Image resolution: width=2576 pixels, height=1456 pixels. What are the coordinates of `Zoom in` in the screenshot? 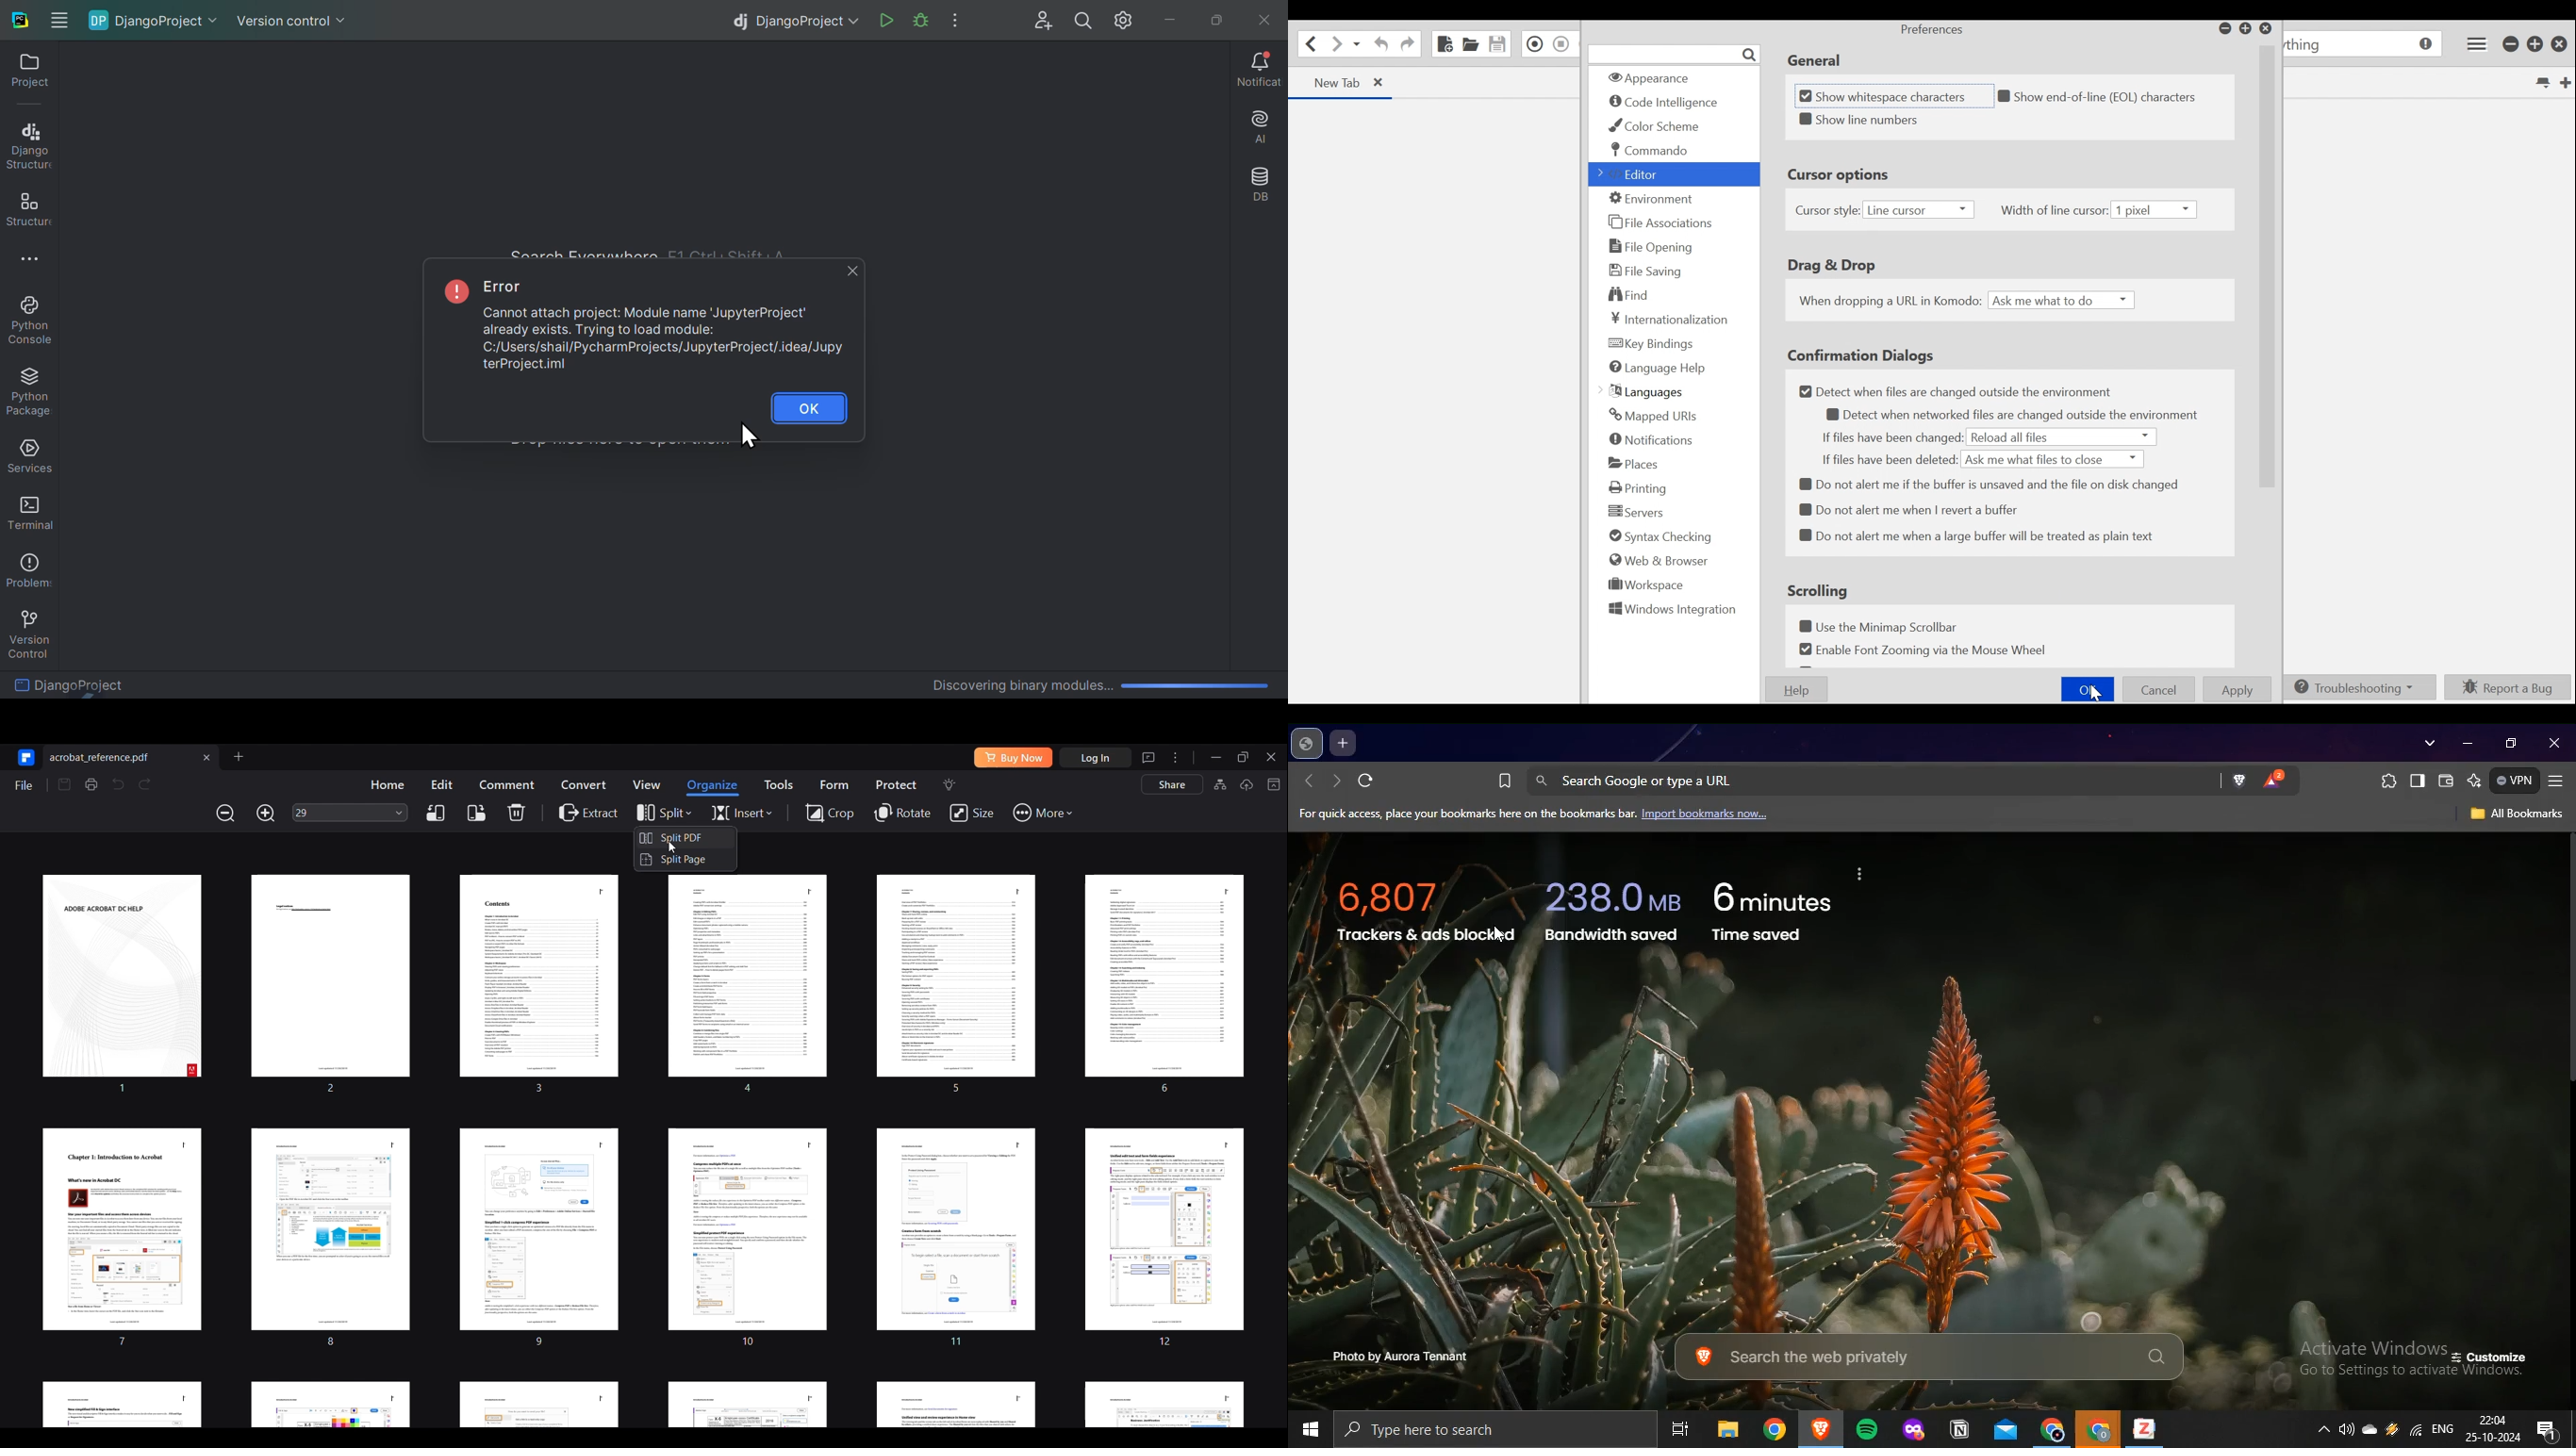 It's located at (266, 813).